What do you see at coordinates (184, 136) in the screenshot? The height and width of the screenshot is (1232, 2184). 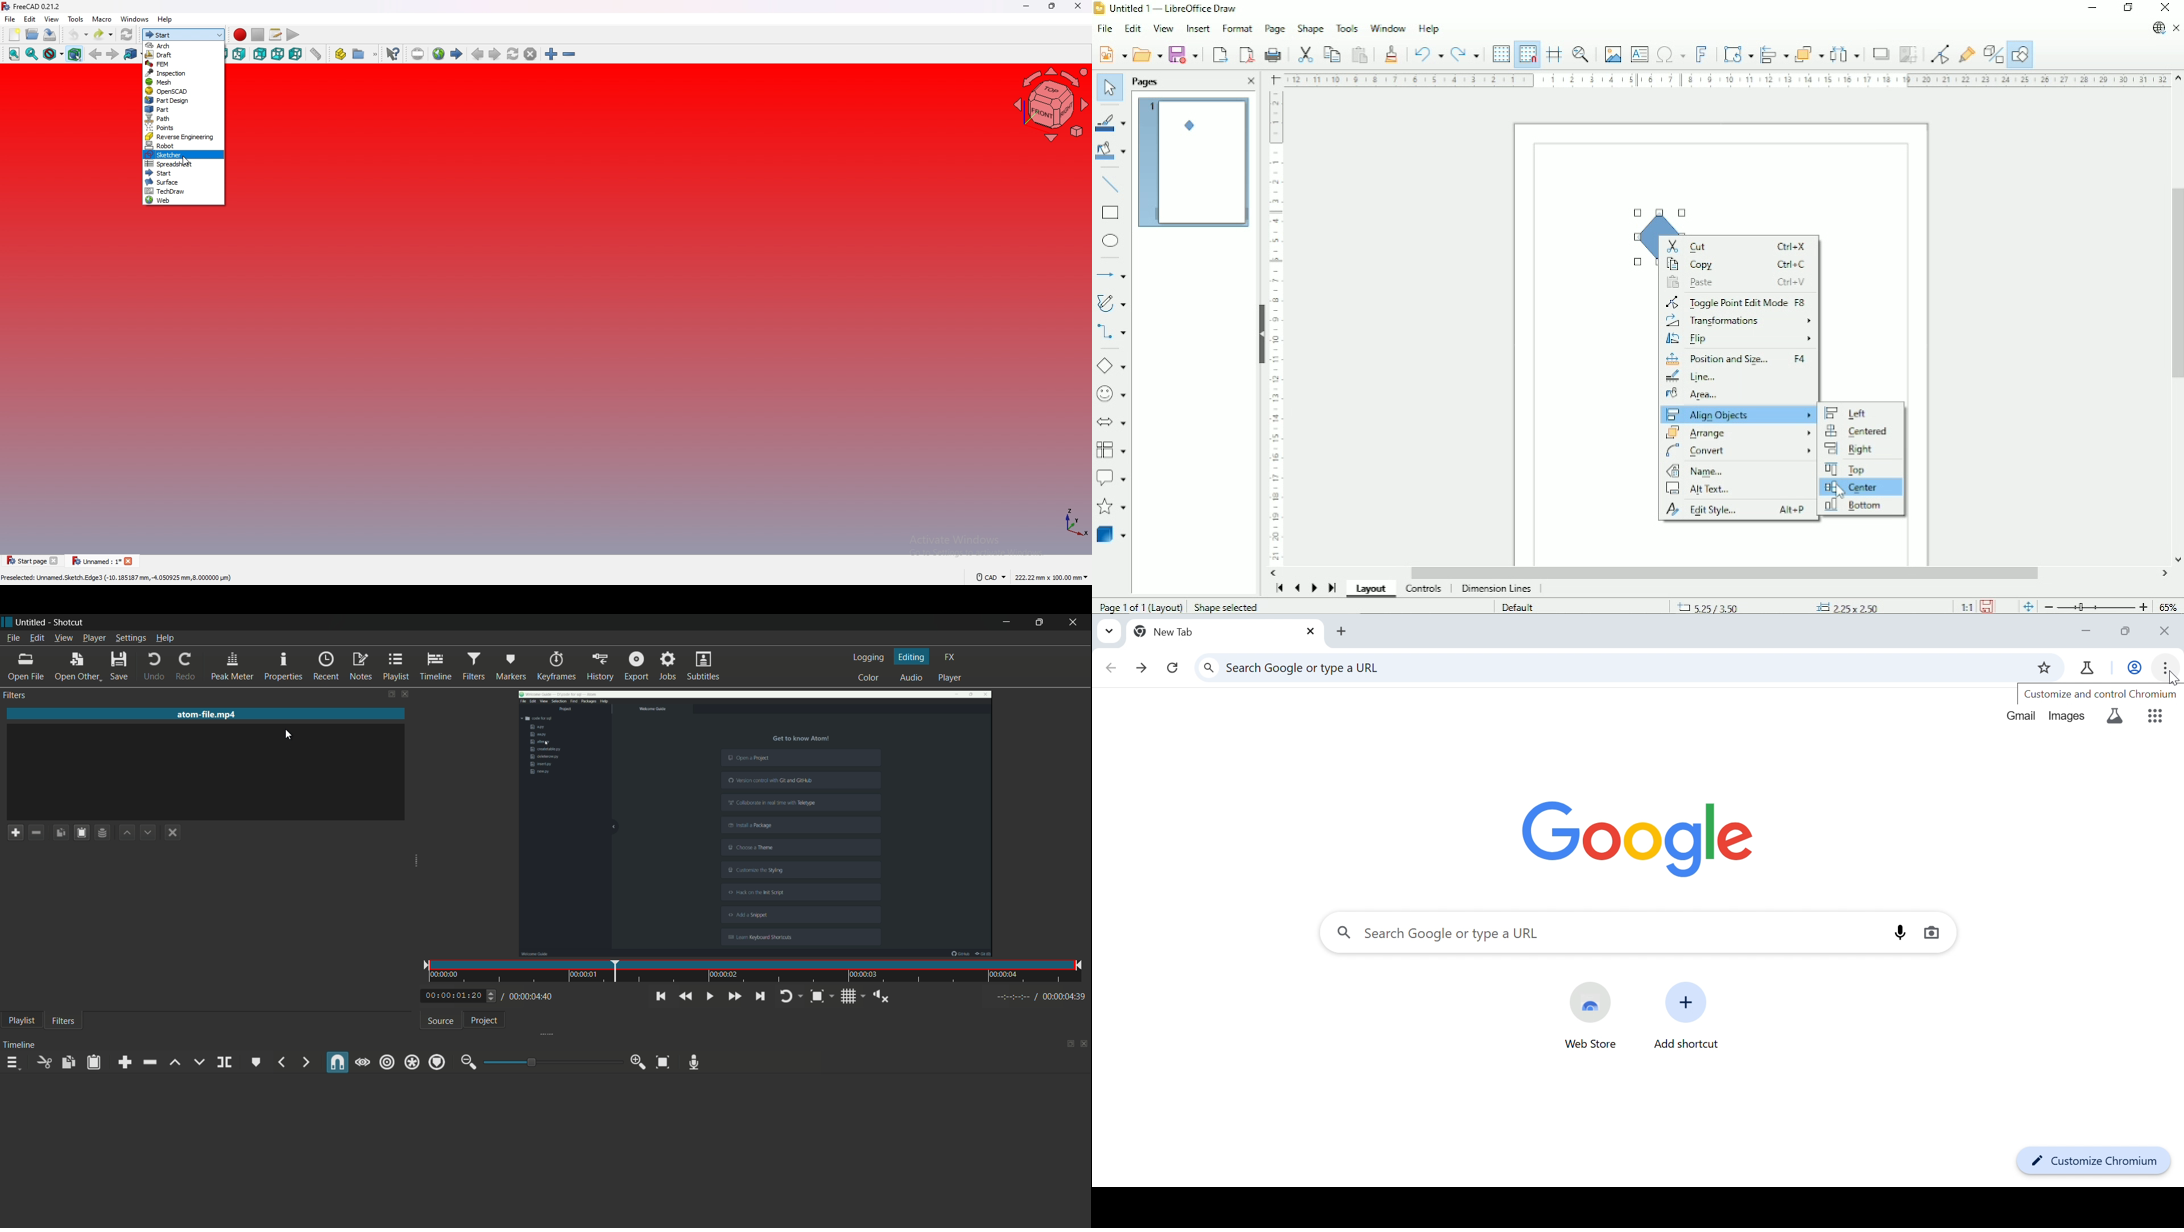 I see `reverse engineering` at bounding box center [184, 136].